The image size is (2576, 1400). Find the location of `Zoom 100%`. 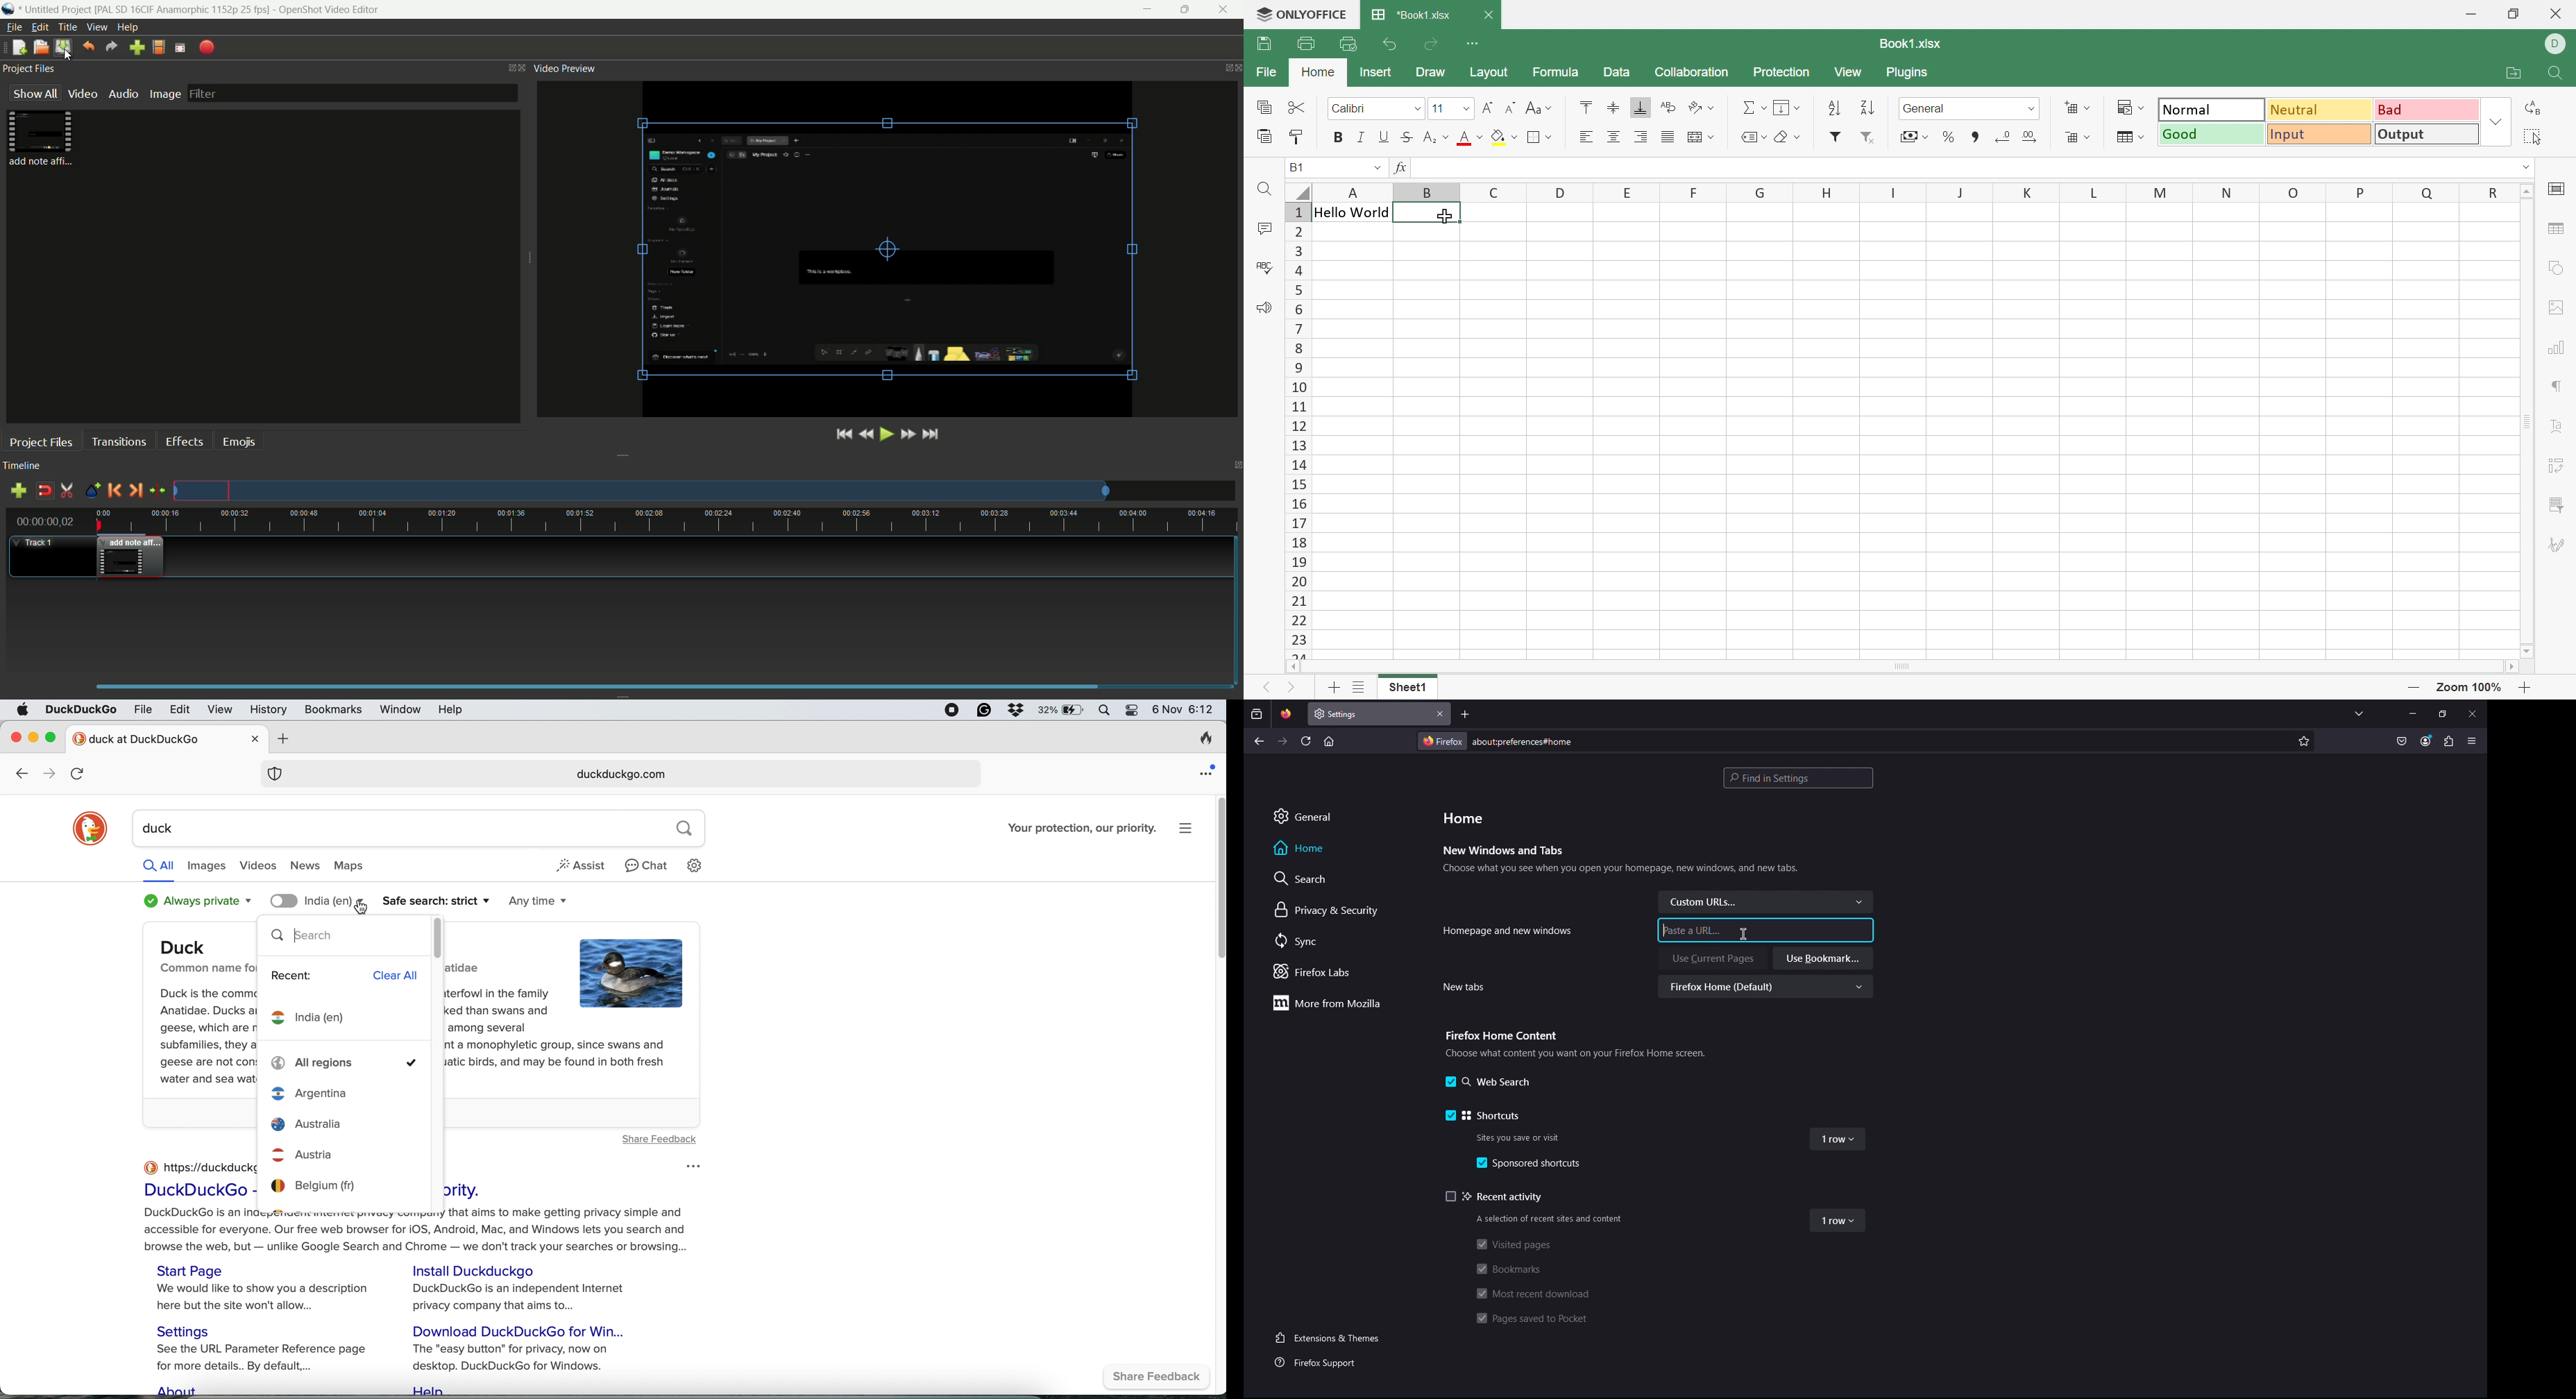

Zoom 100% is located at coordinates (2468, 688).